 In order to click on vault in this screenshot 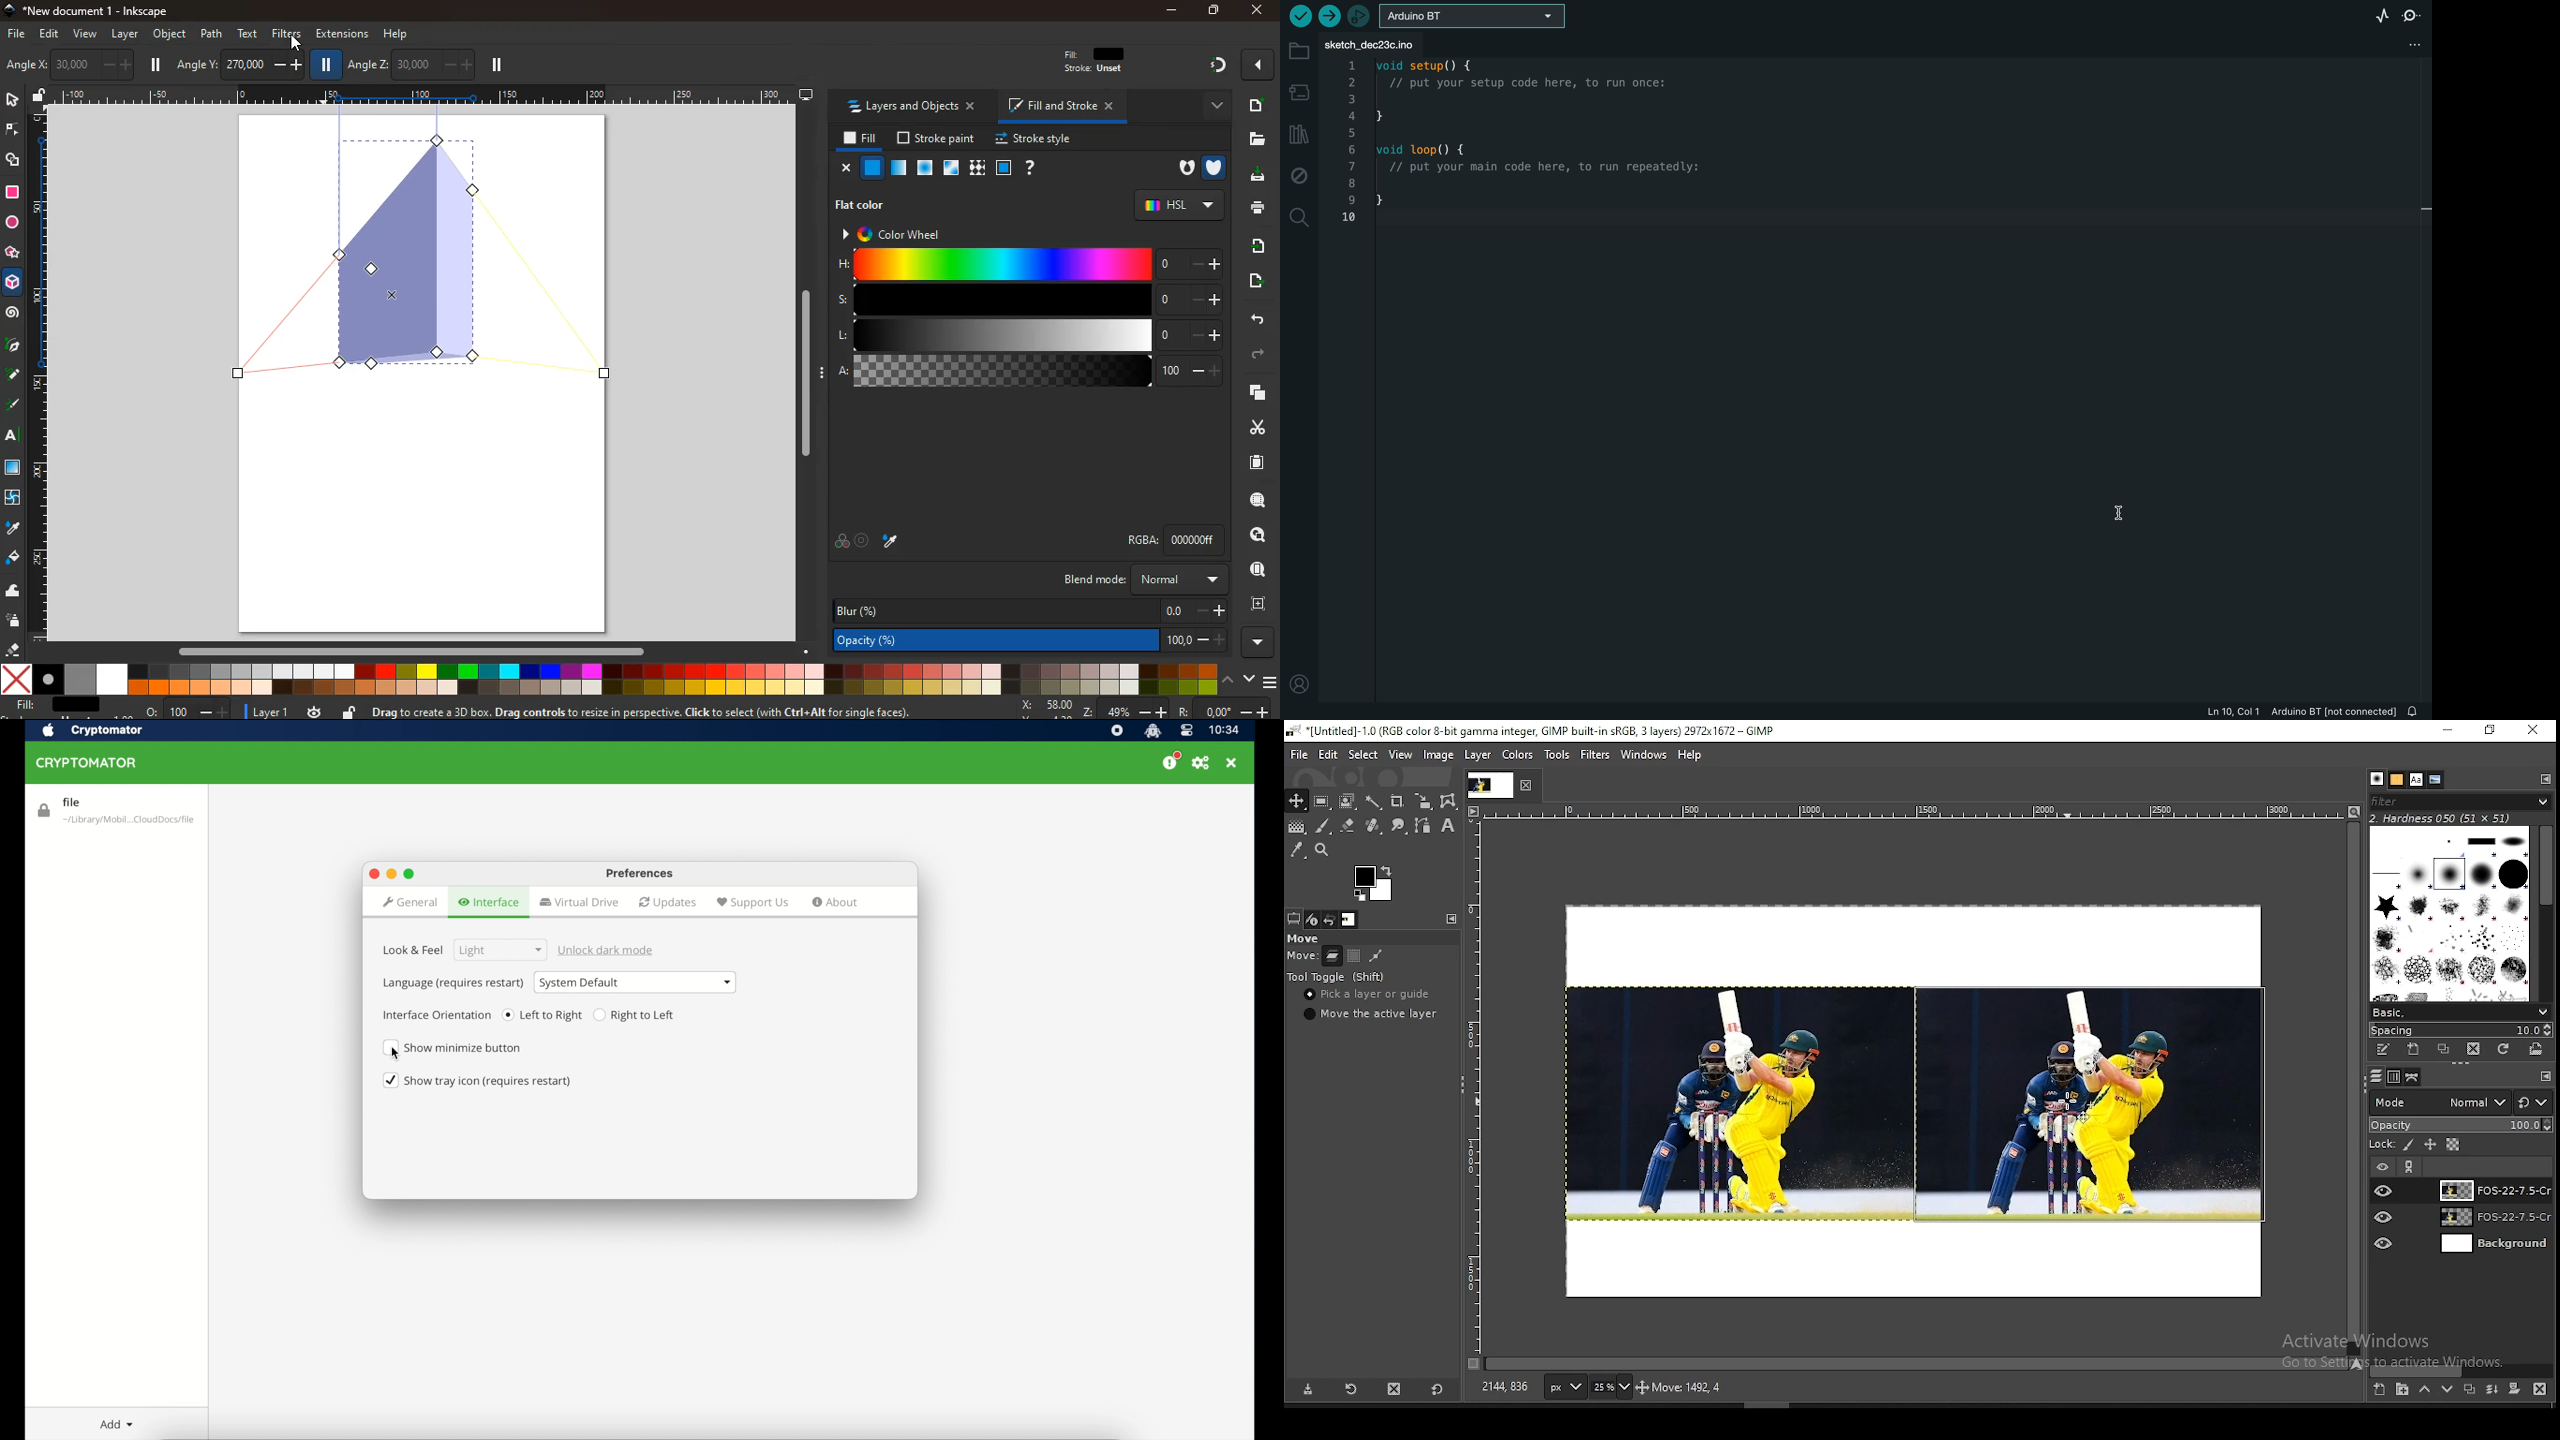, I will do `click(117, 812)`.